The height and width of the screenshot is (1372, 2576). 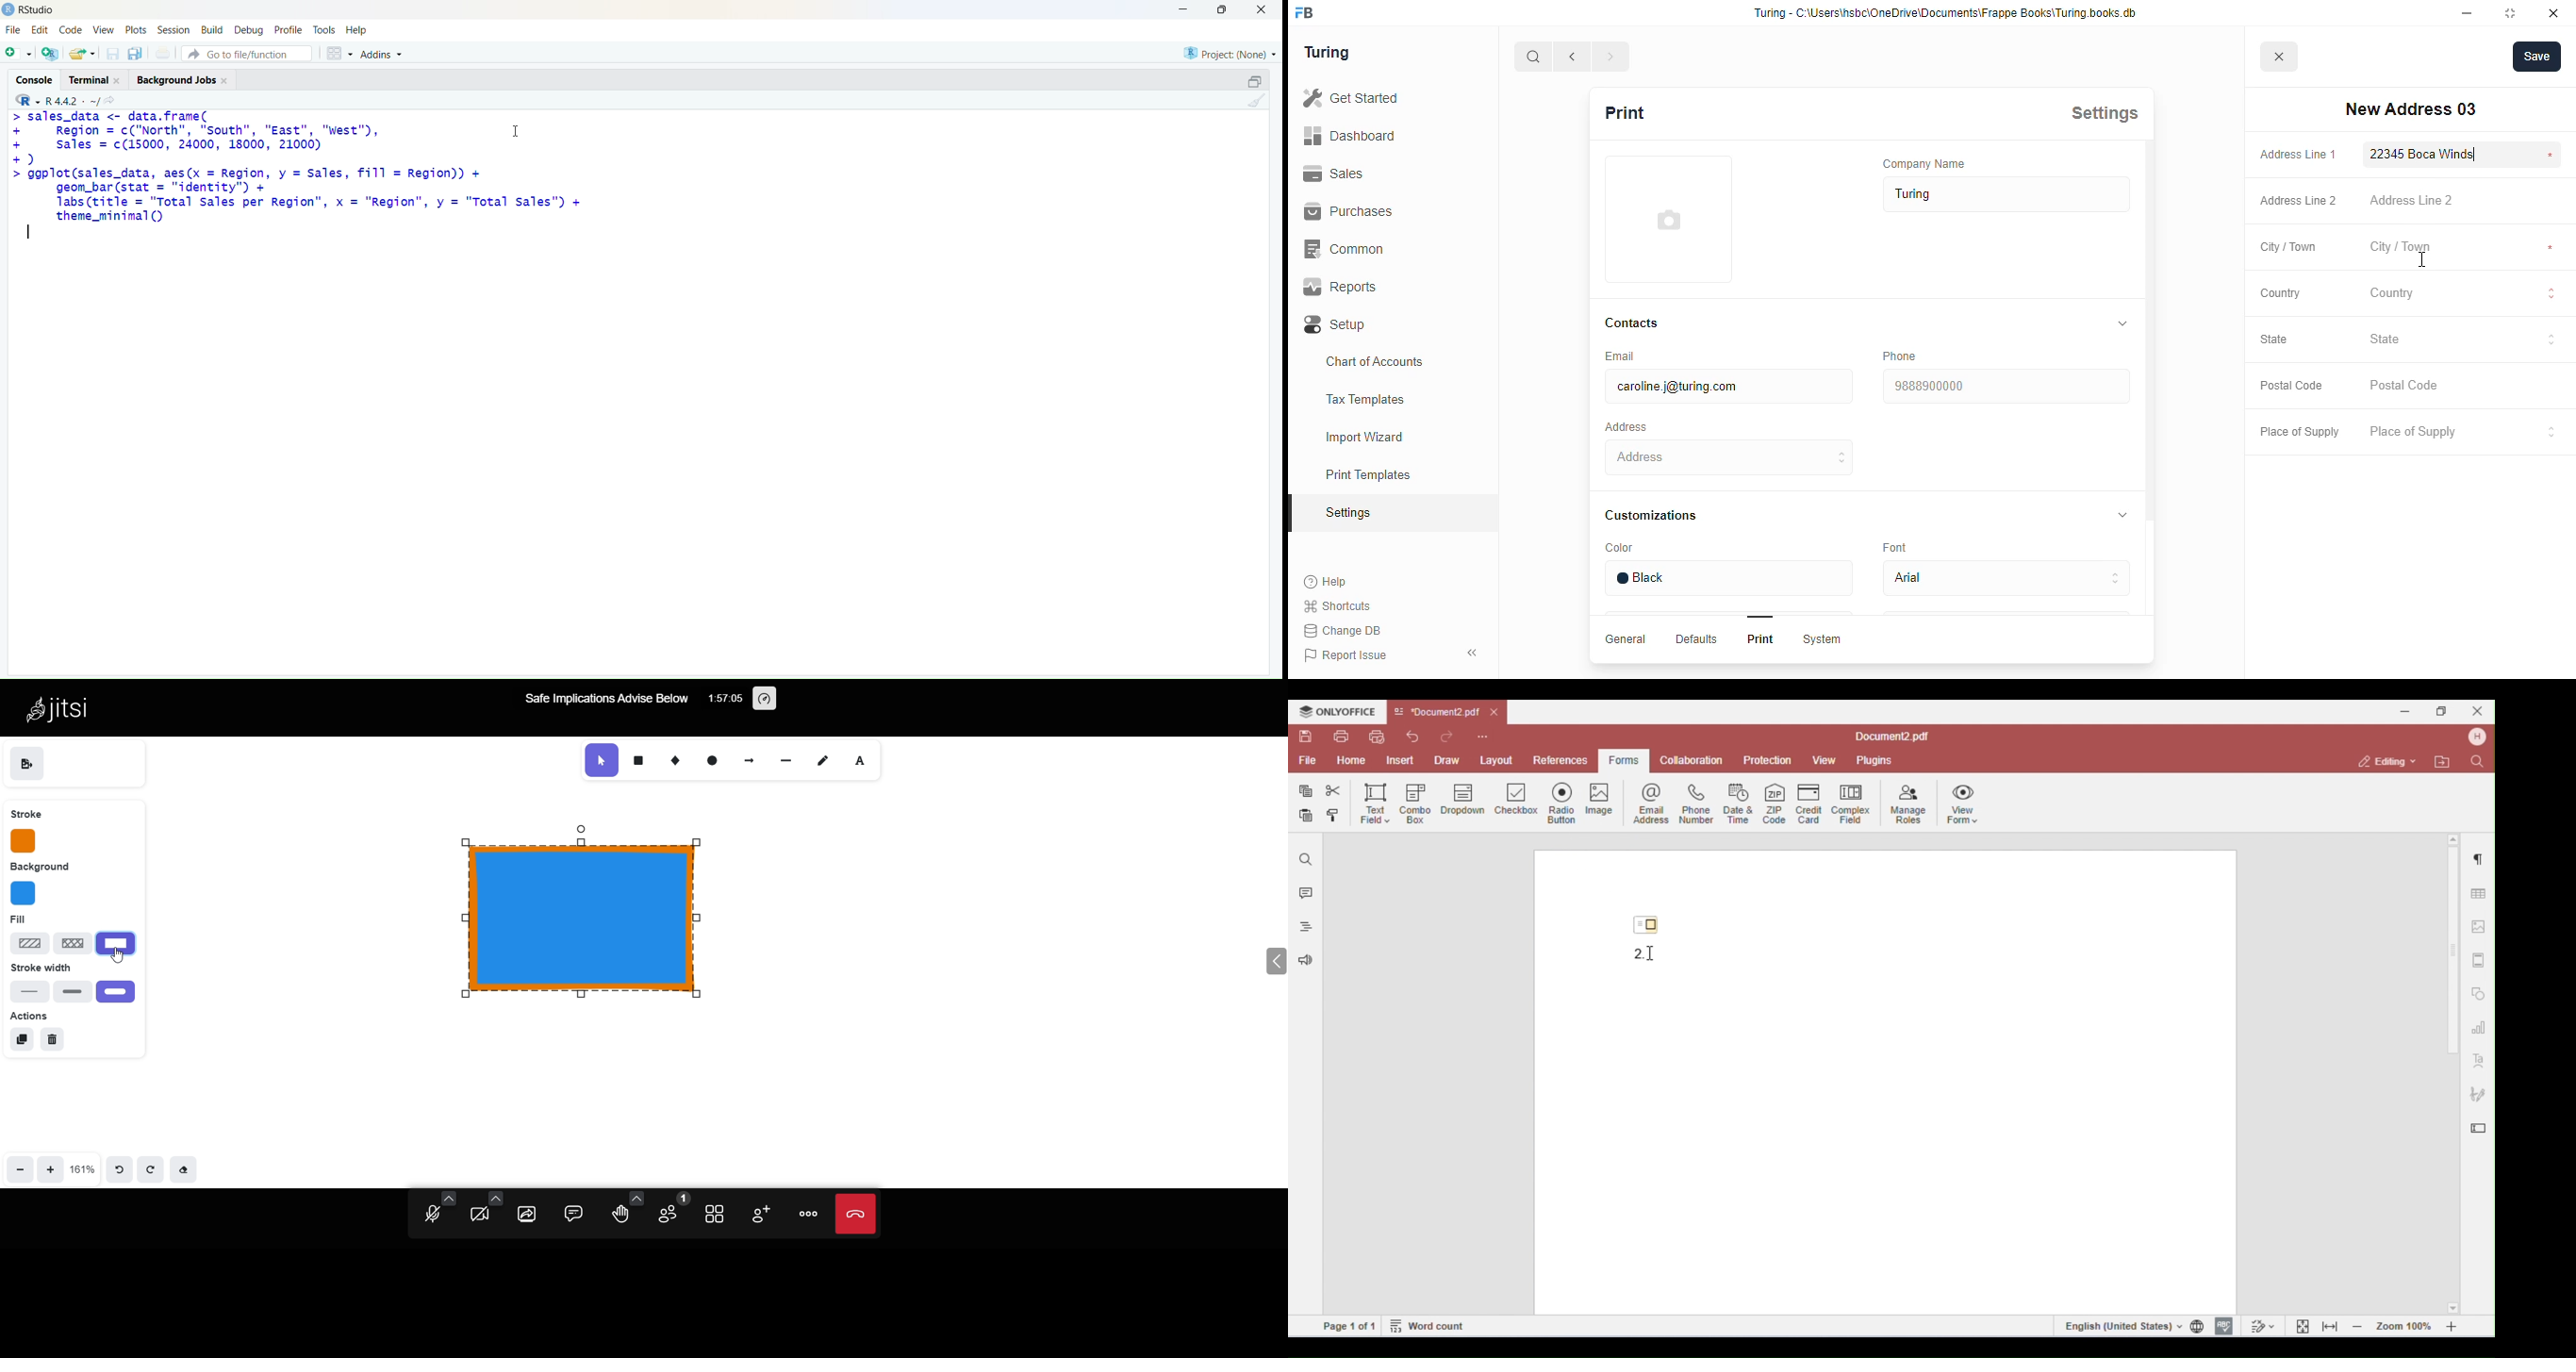 What do you see at coordinates (1626, 427) in the screenshot?
I see `address` at bounding box center [1626, 427].